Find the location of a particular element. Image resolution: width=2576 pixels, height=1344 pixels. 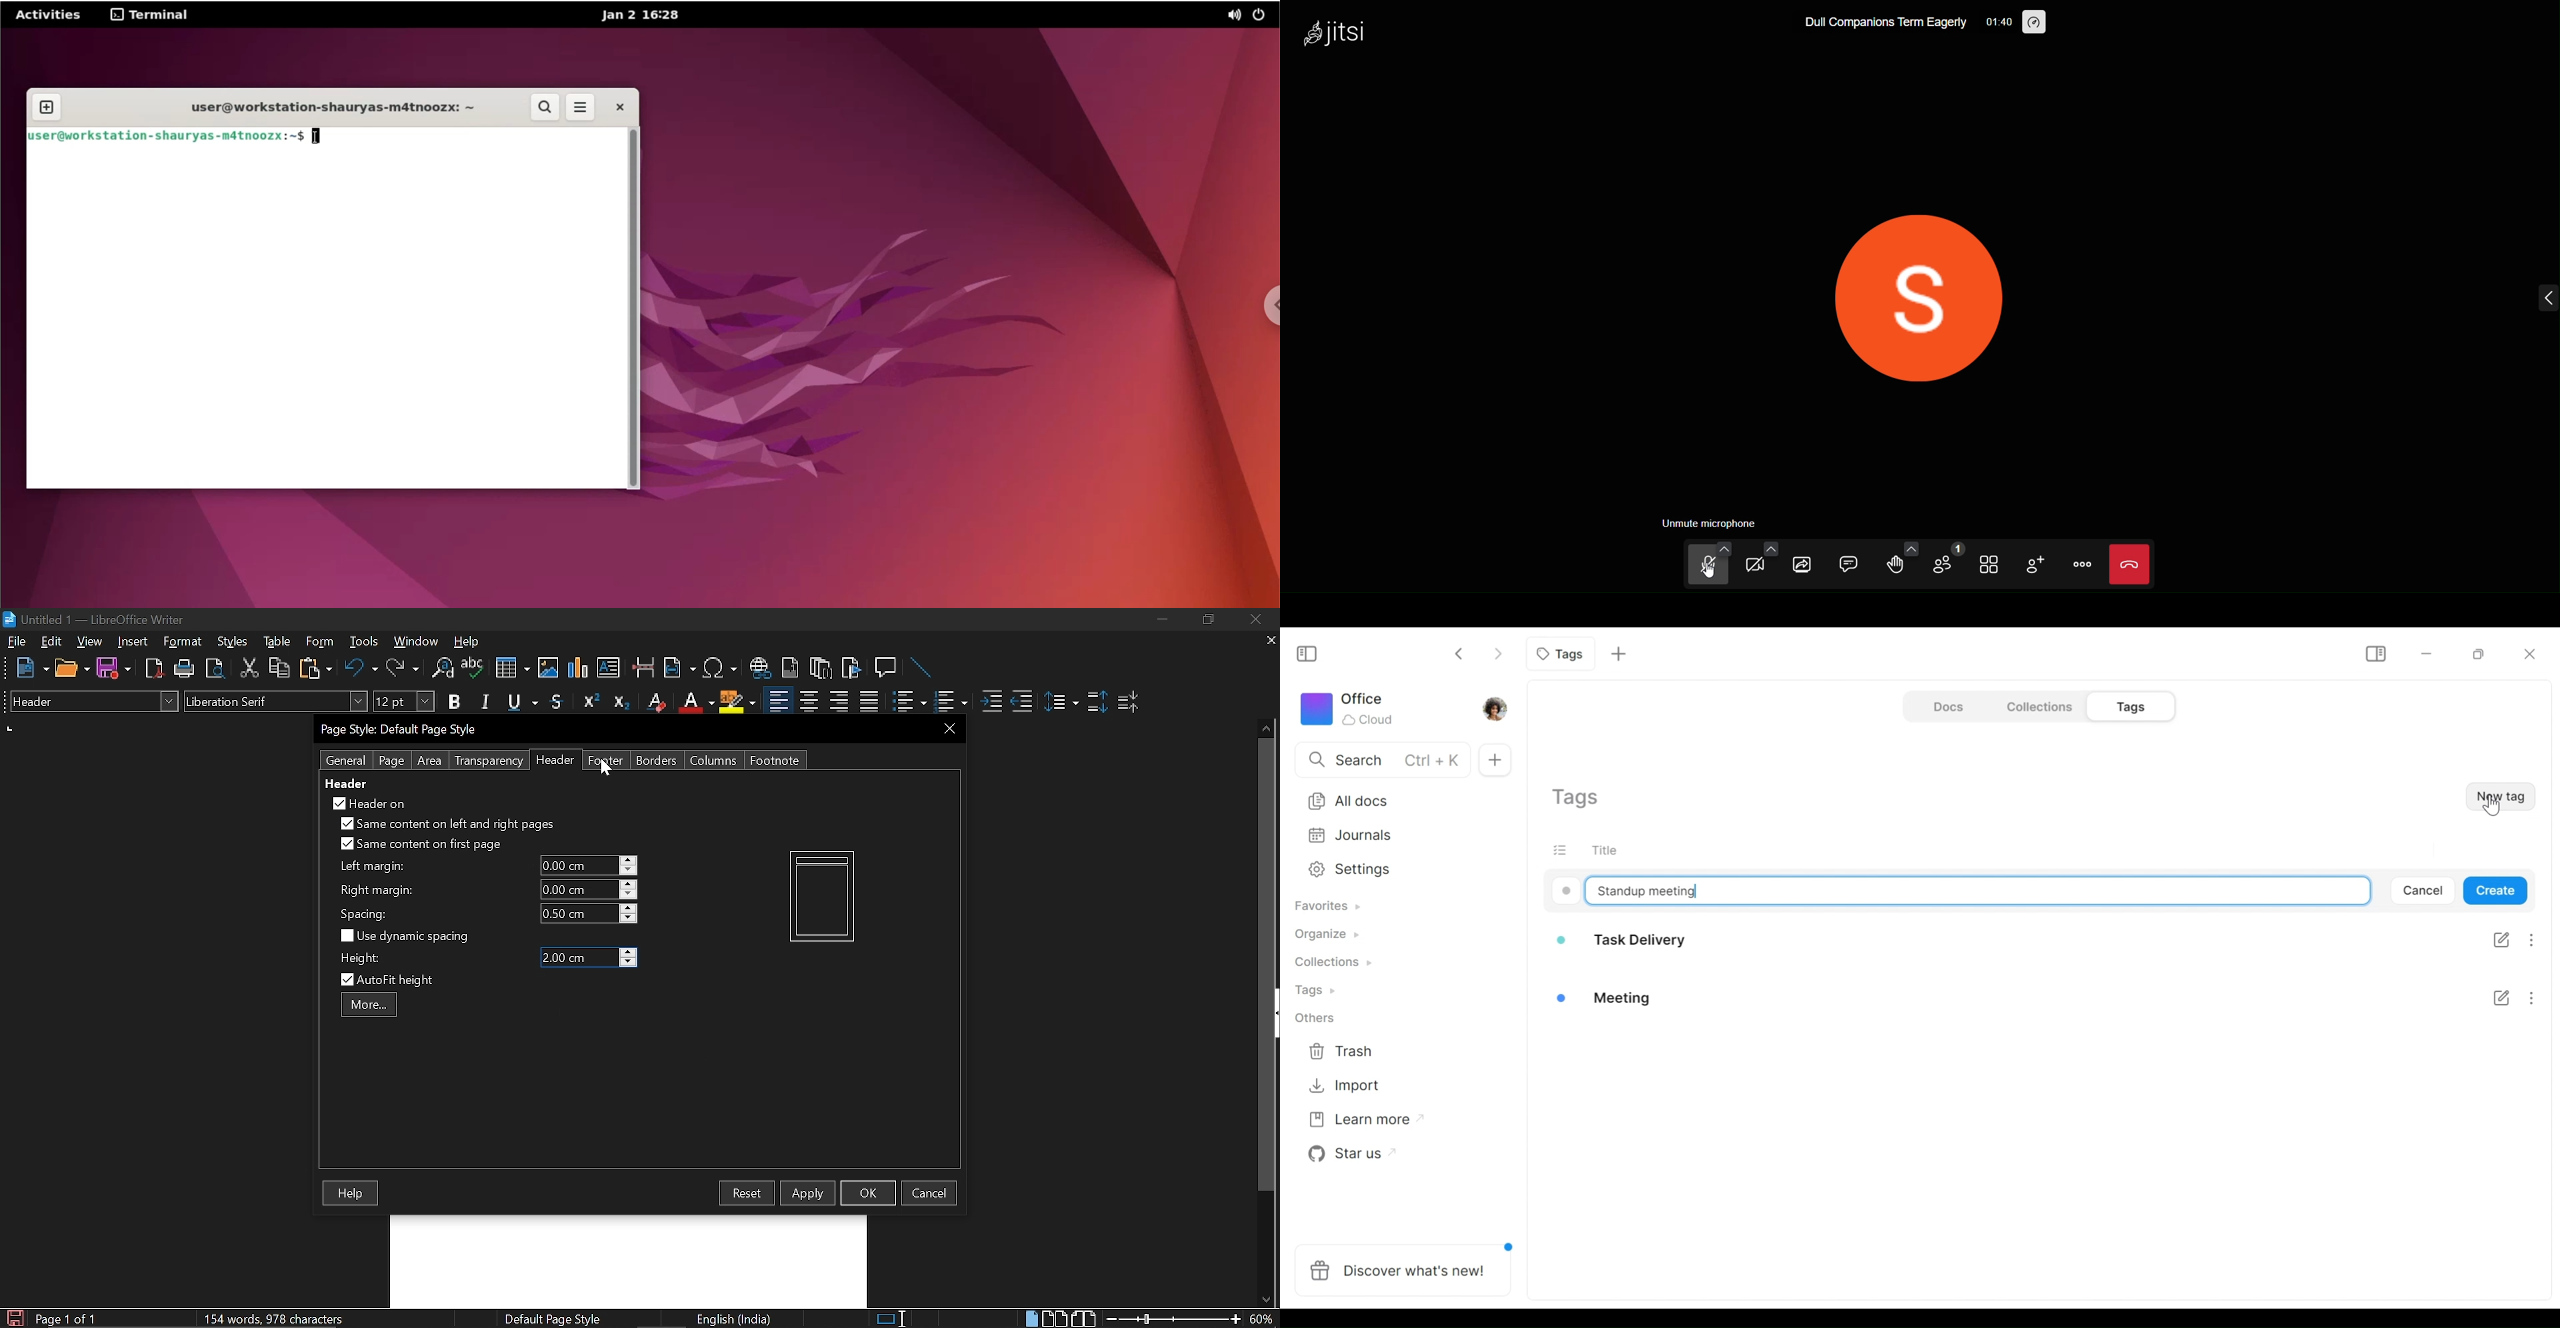

export as PDF is located at coordinates (155, 670).